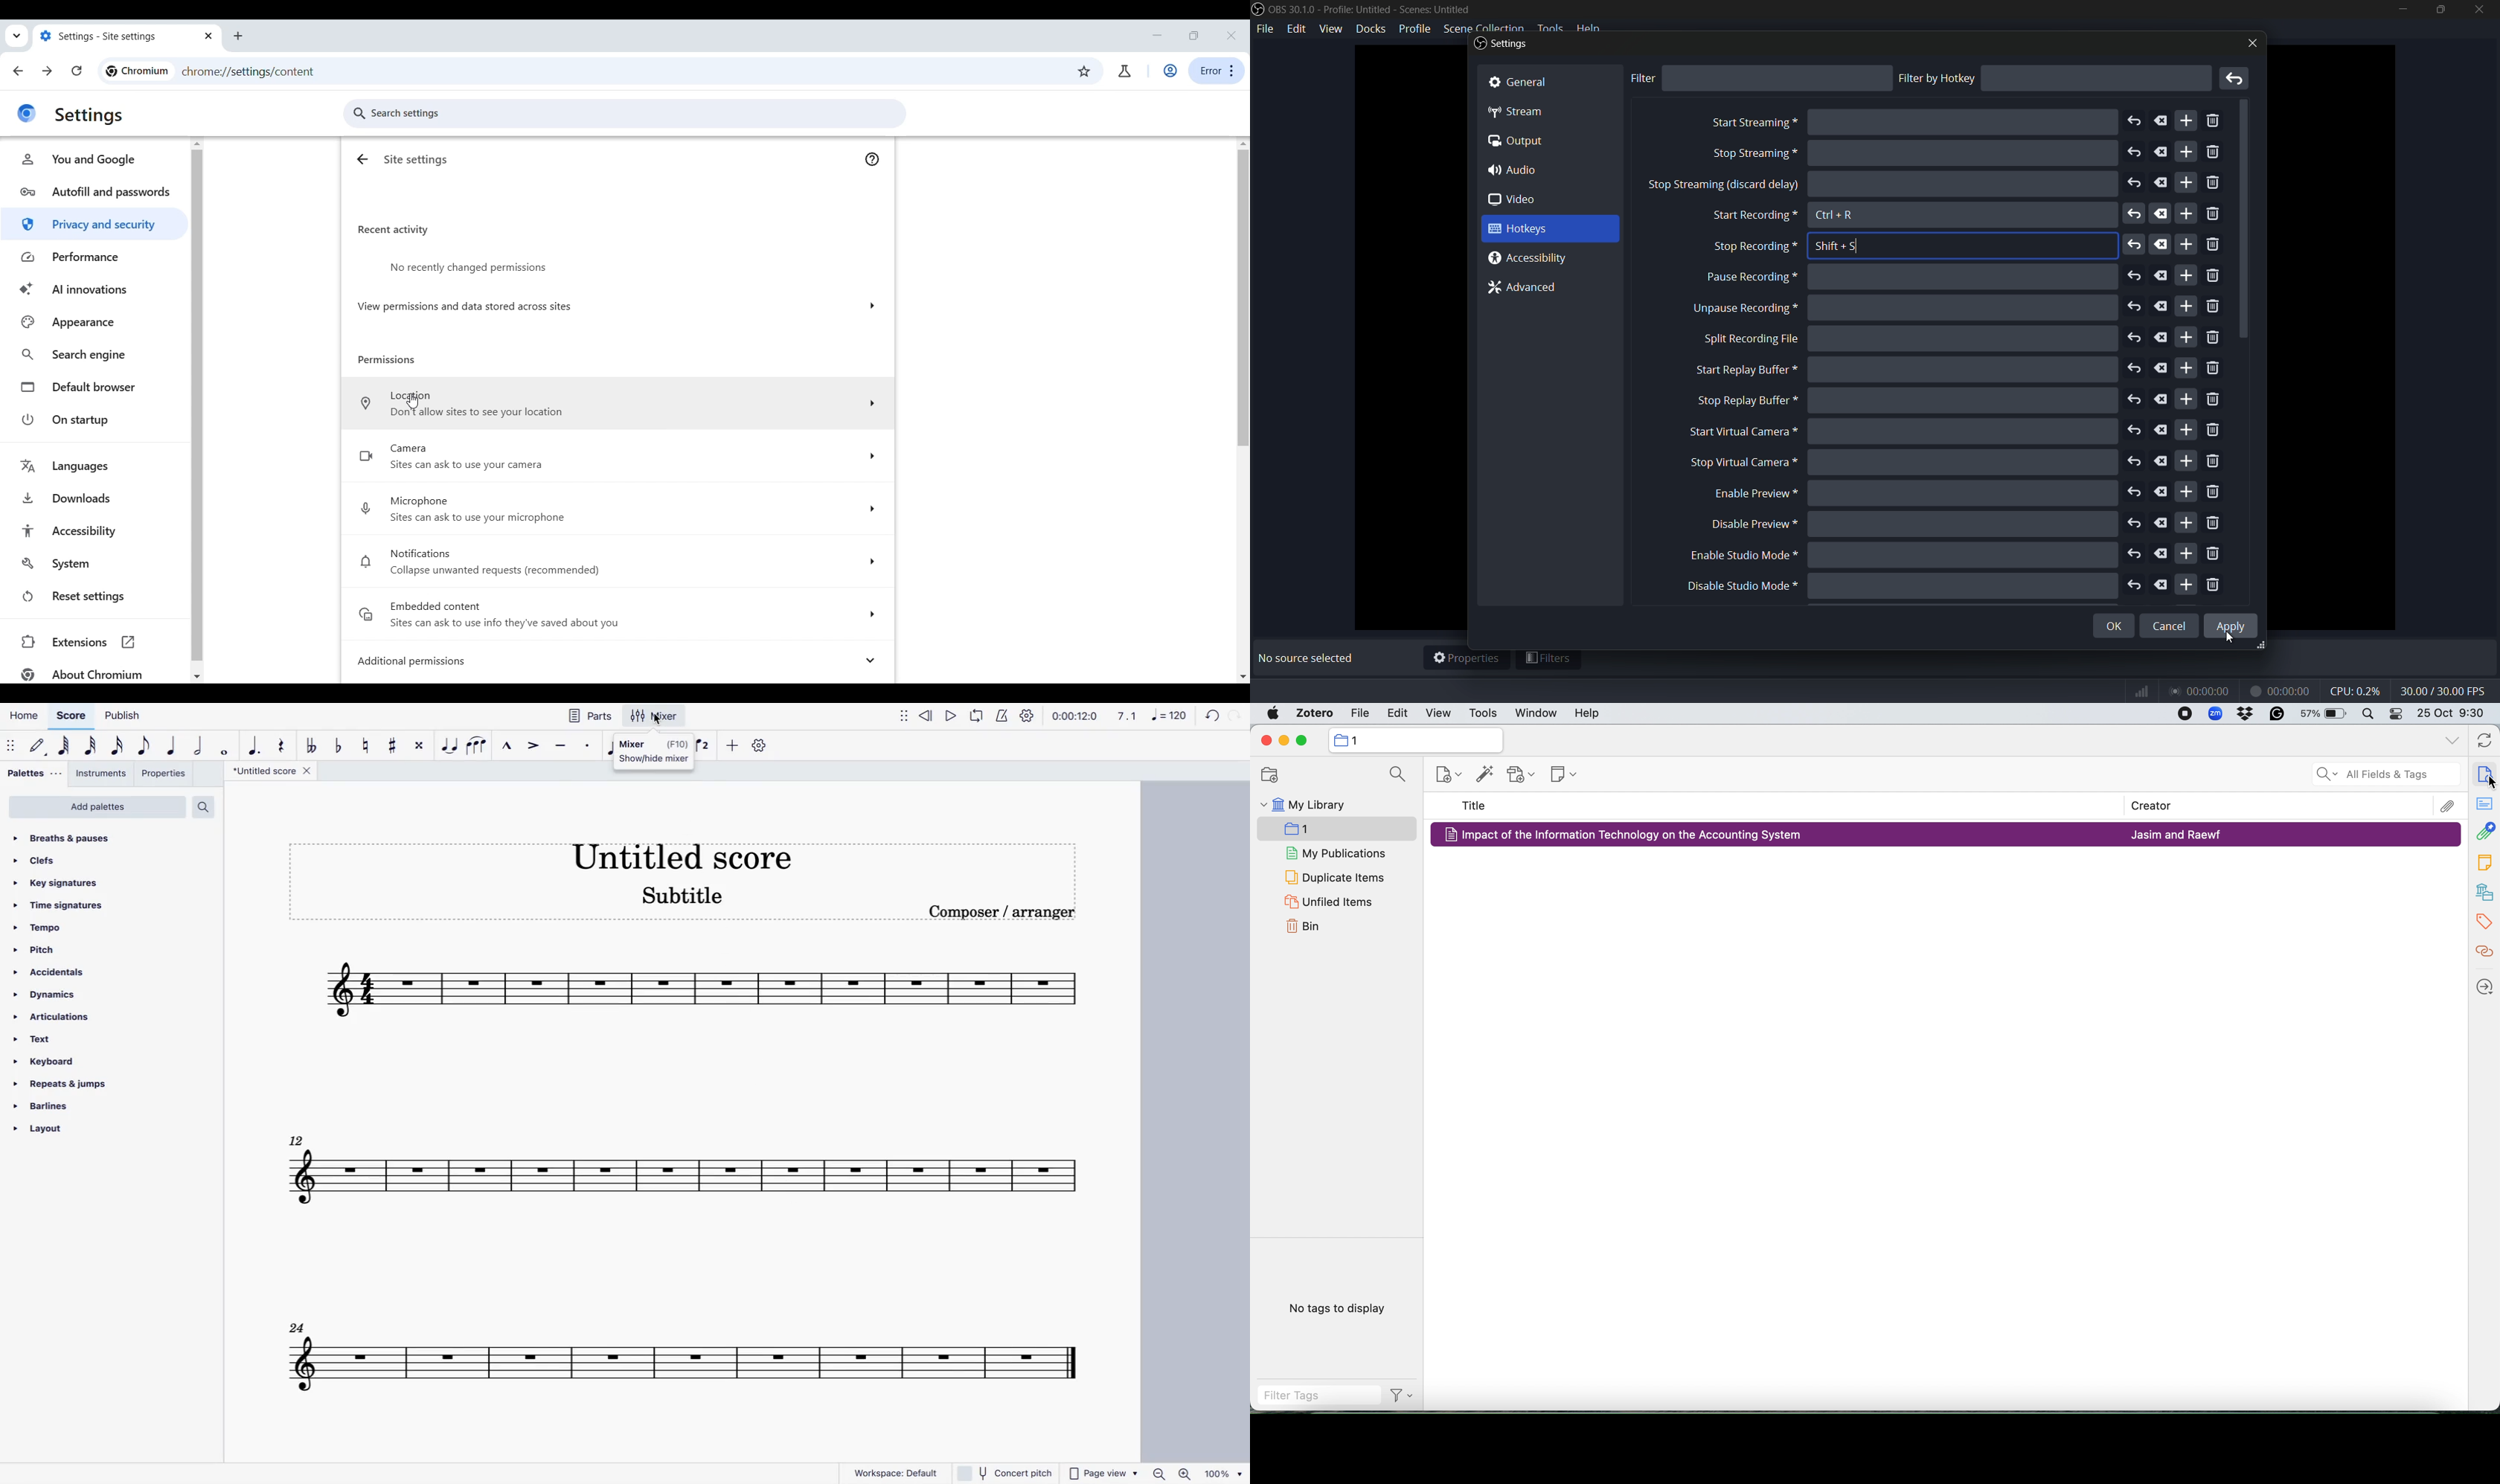 This screenshot has height=1484, width=2520. I want to click on view, so click(1437, 712).